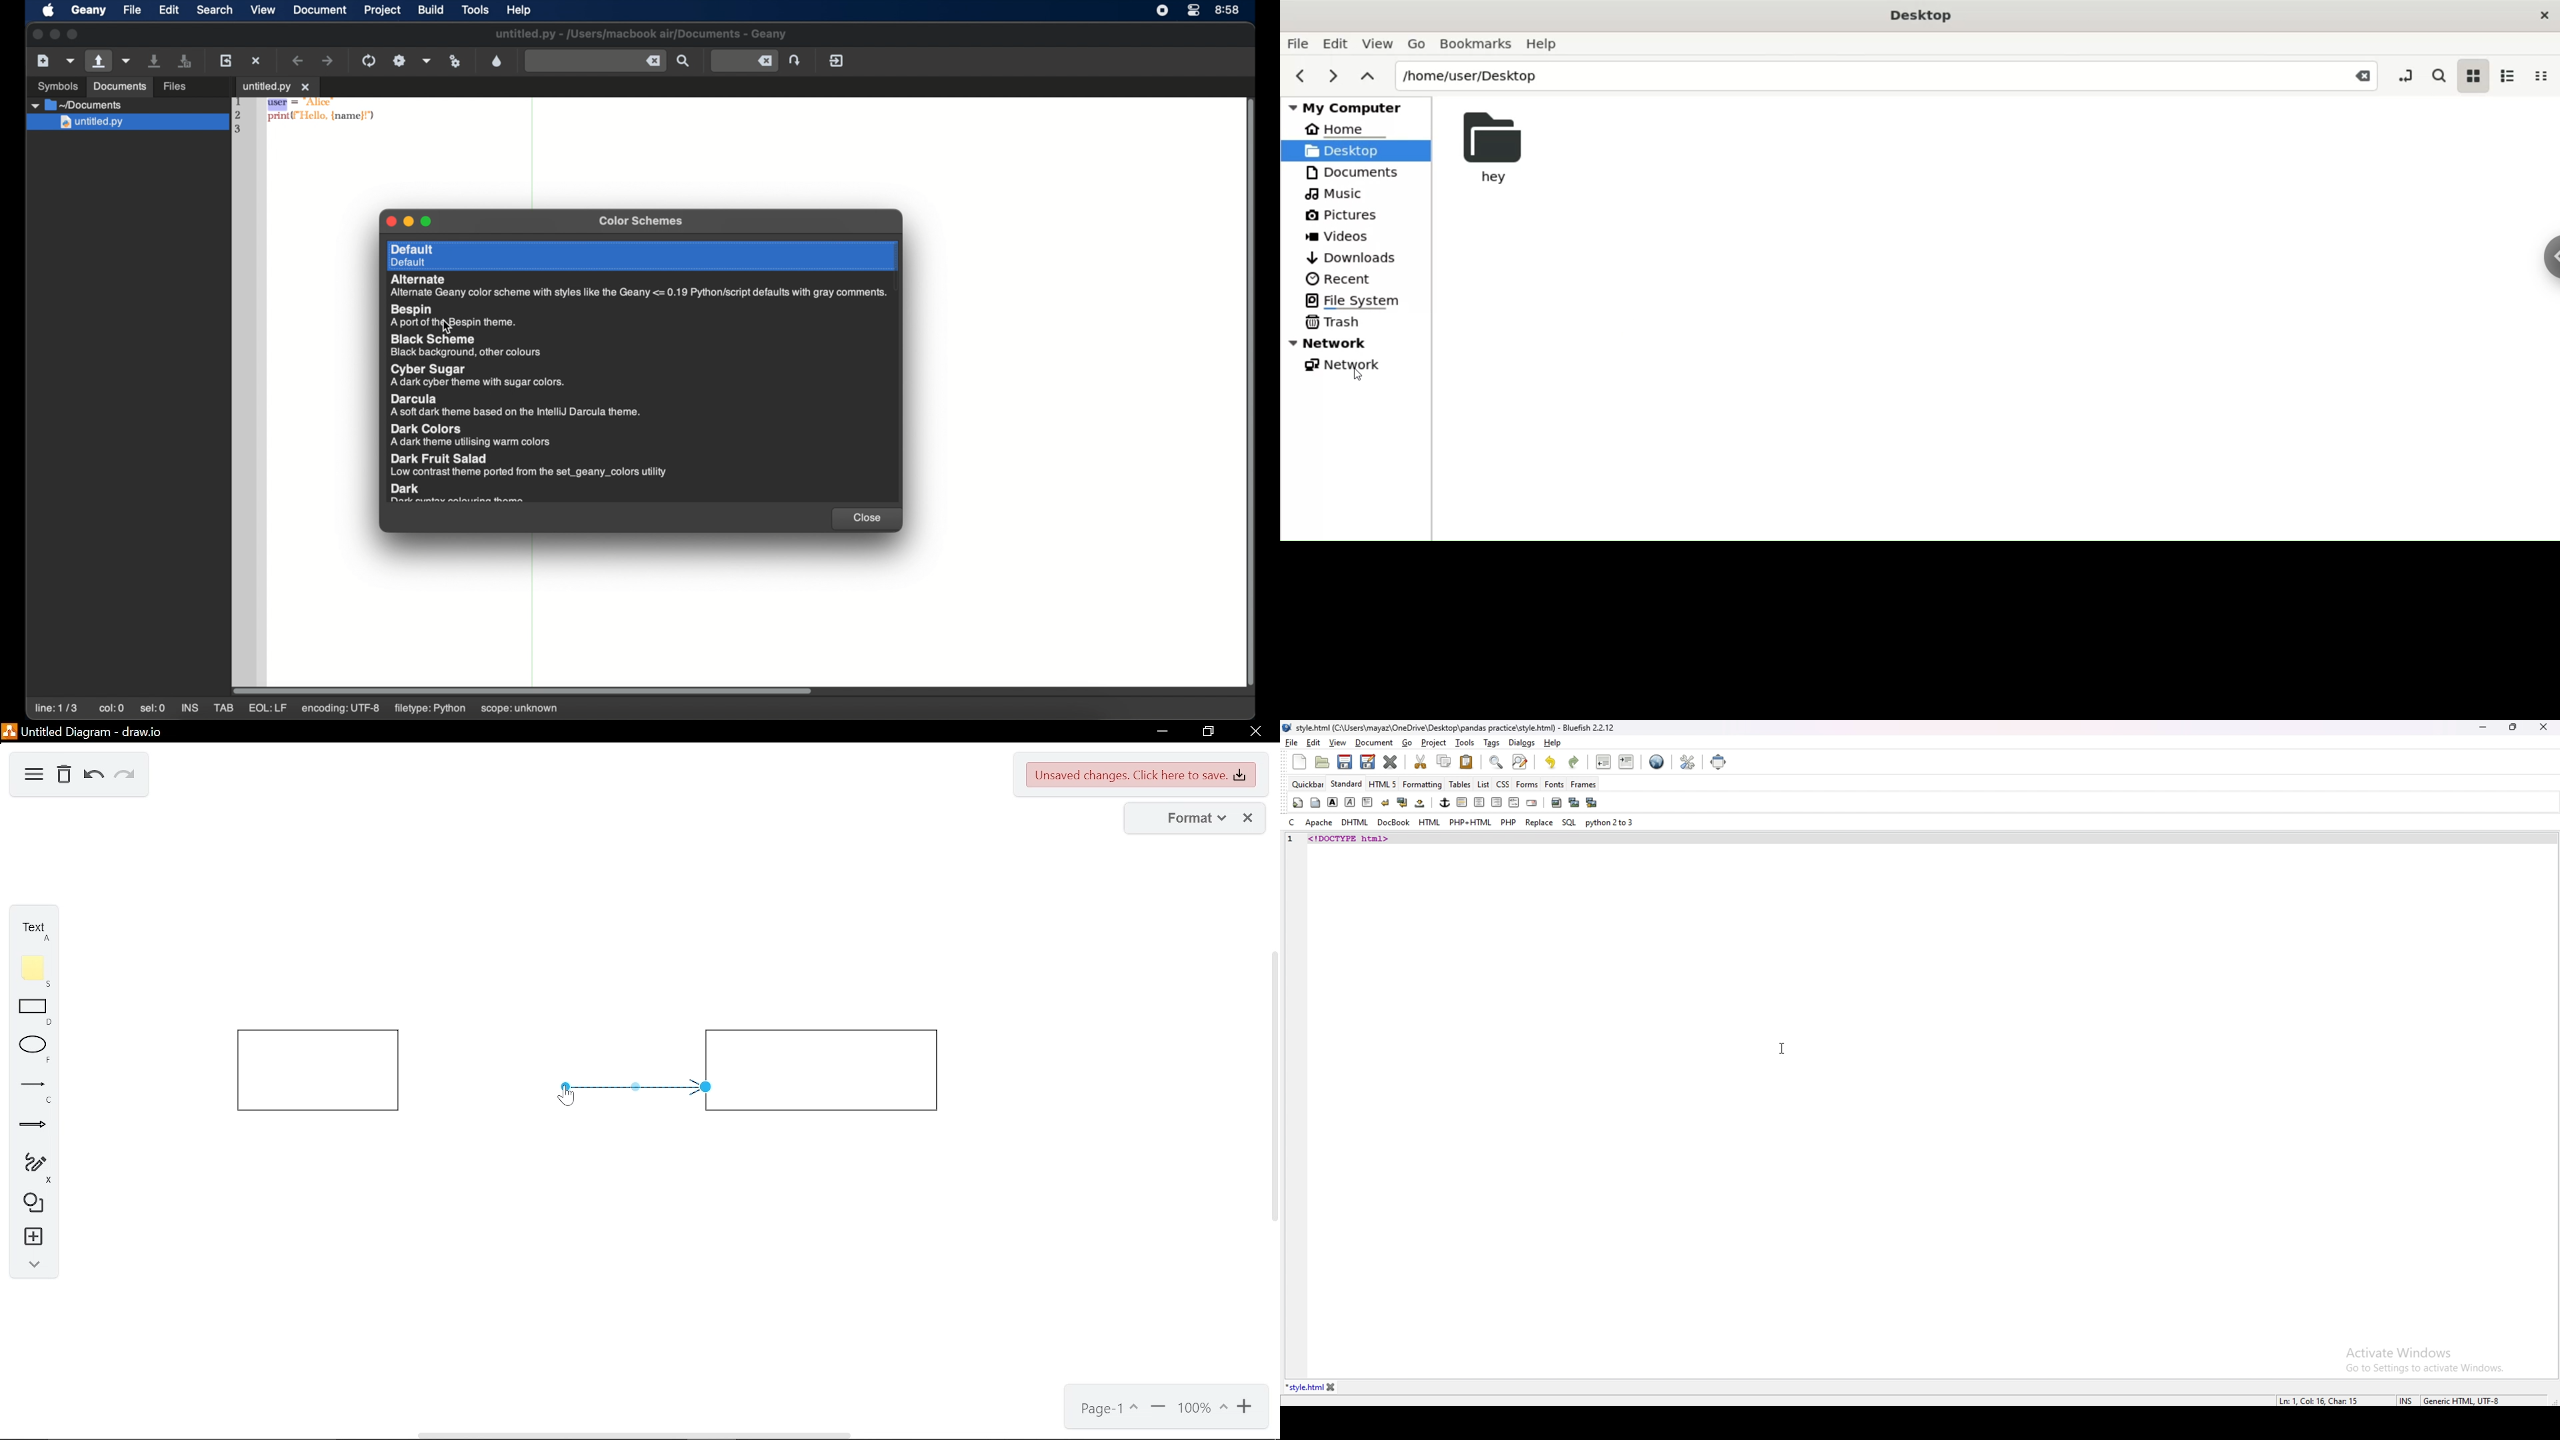 The height and width of the screenshot is (1456, 2576). I want to click on line: 1/3, so click(57, 709).